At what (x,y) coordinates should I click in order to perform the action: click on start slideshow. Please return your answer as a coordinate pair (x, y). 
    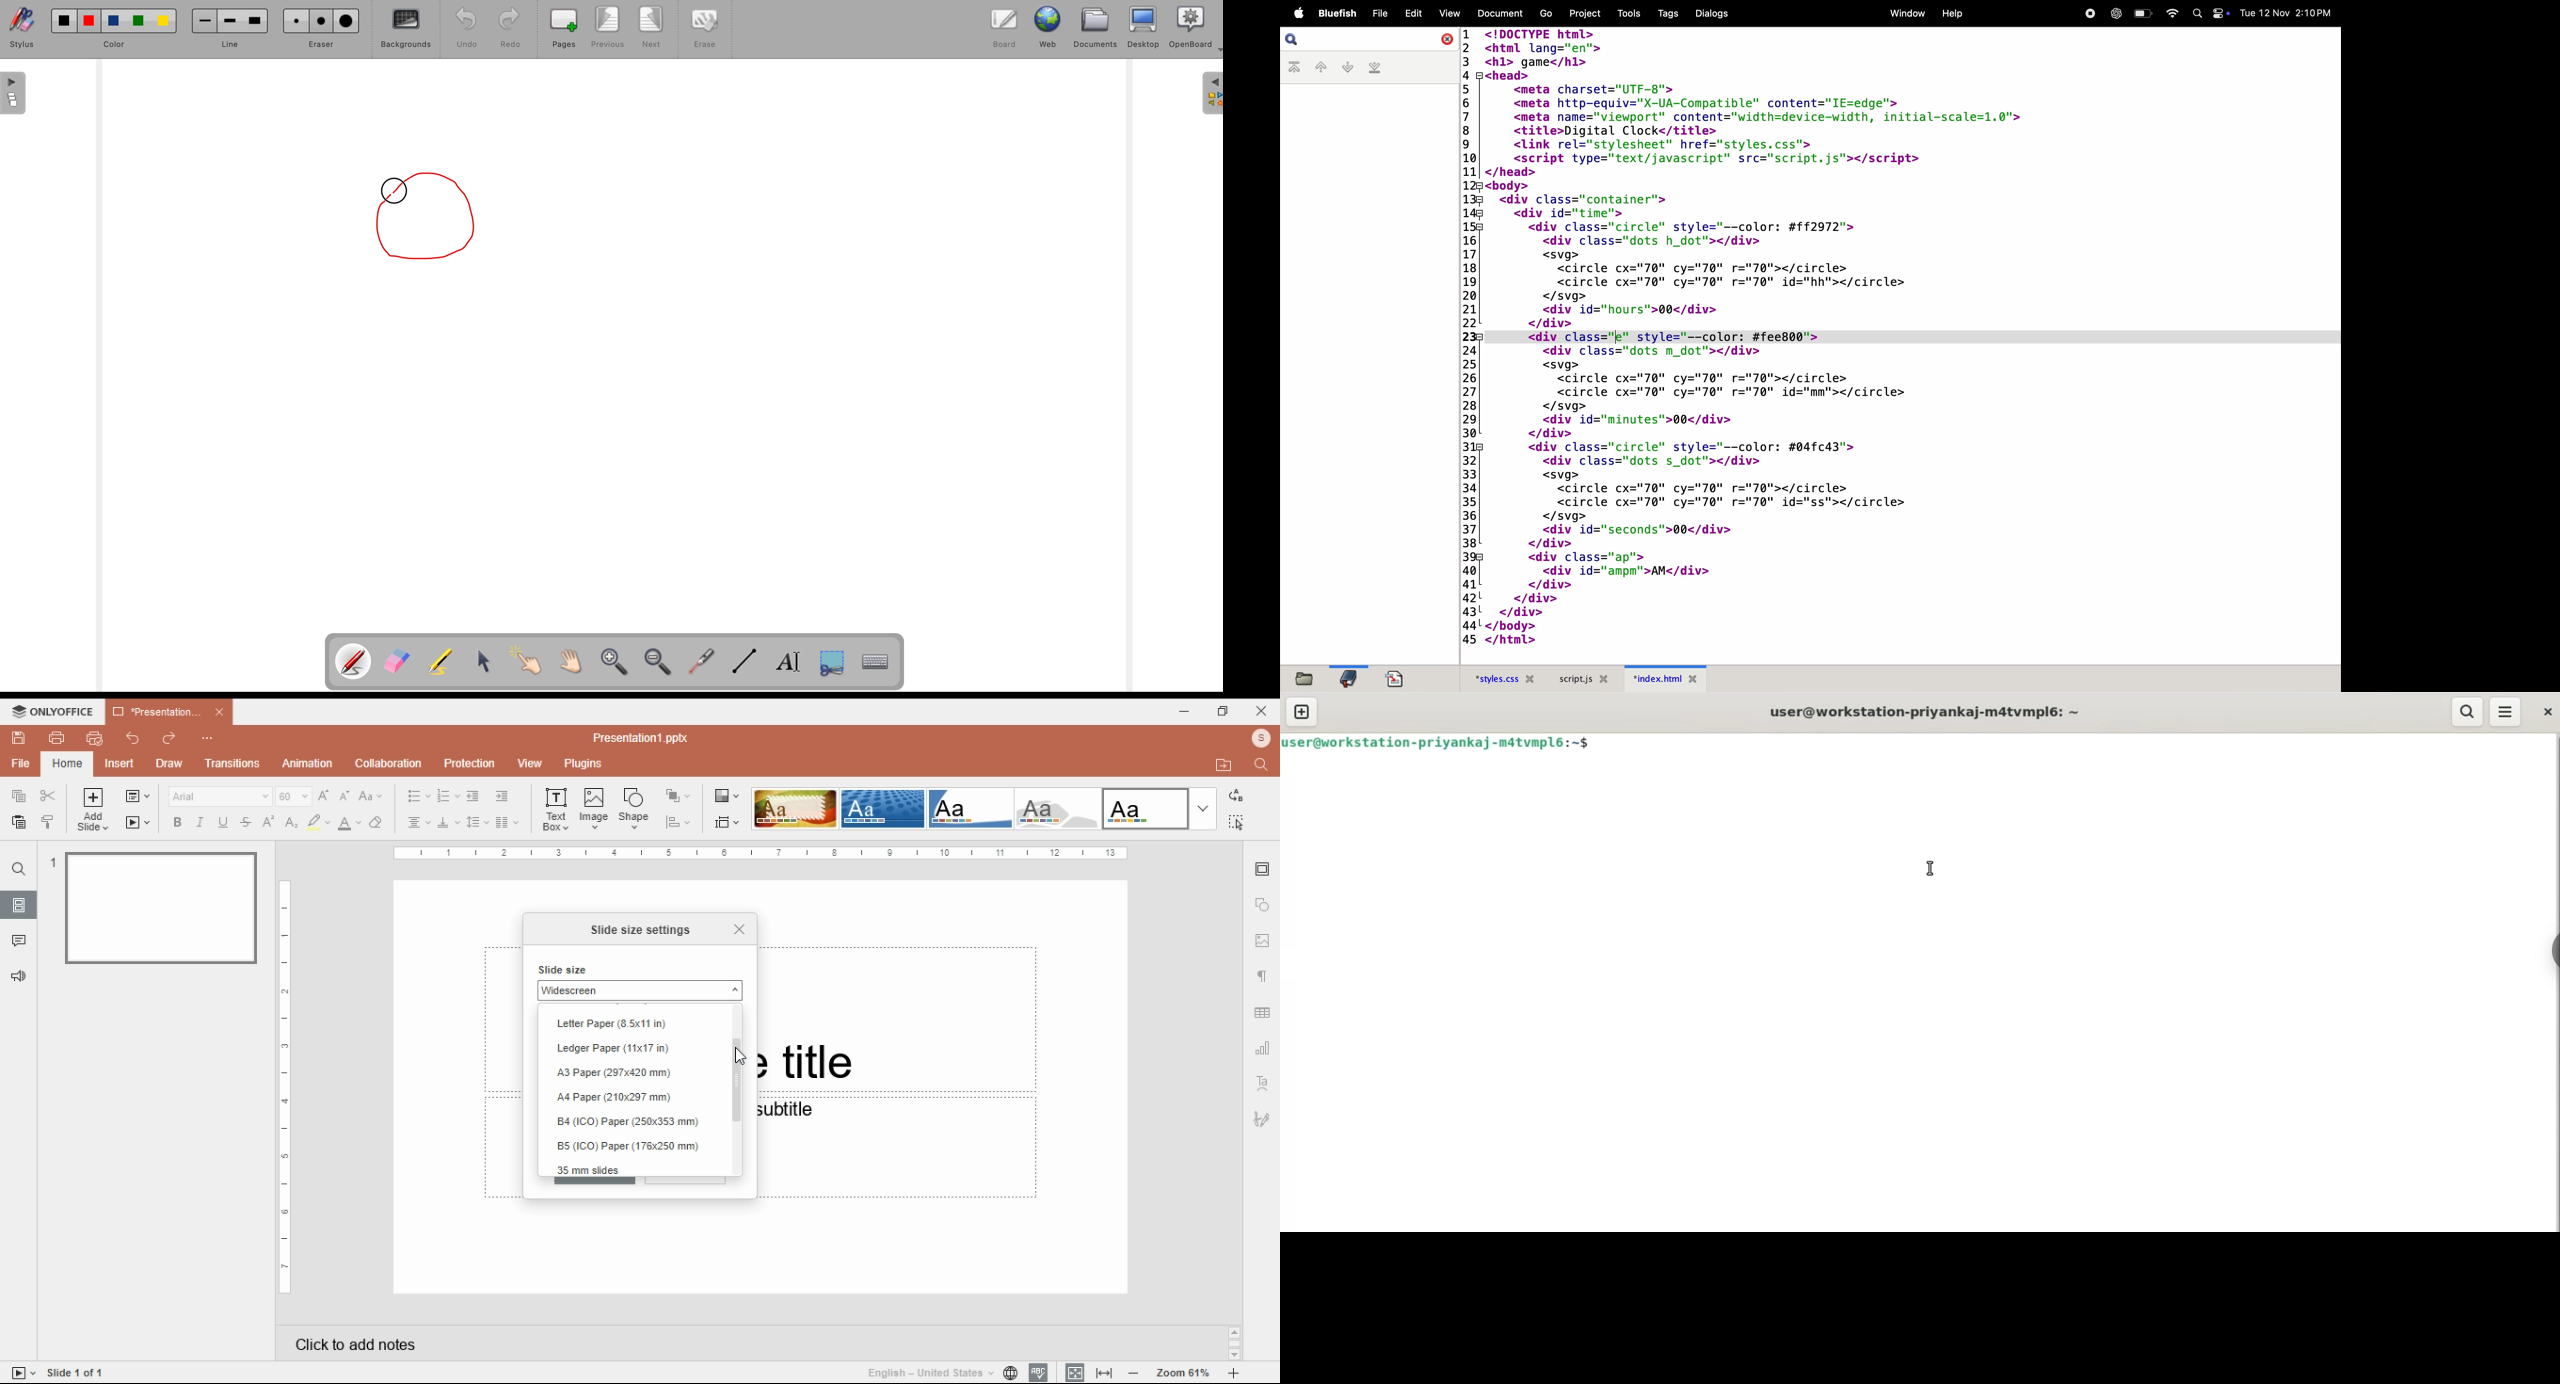
    Looking at the image, I should click on (138, 823).